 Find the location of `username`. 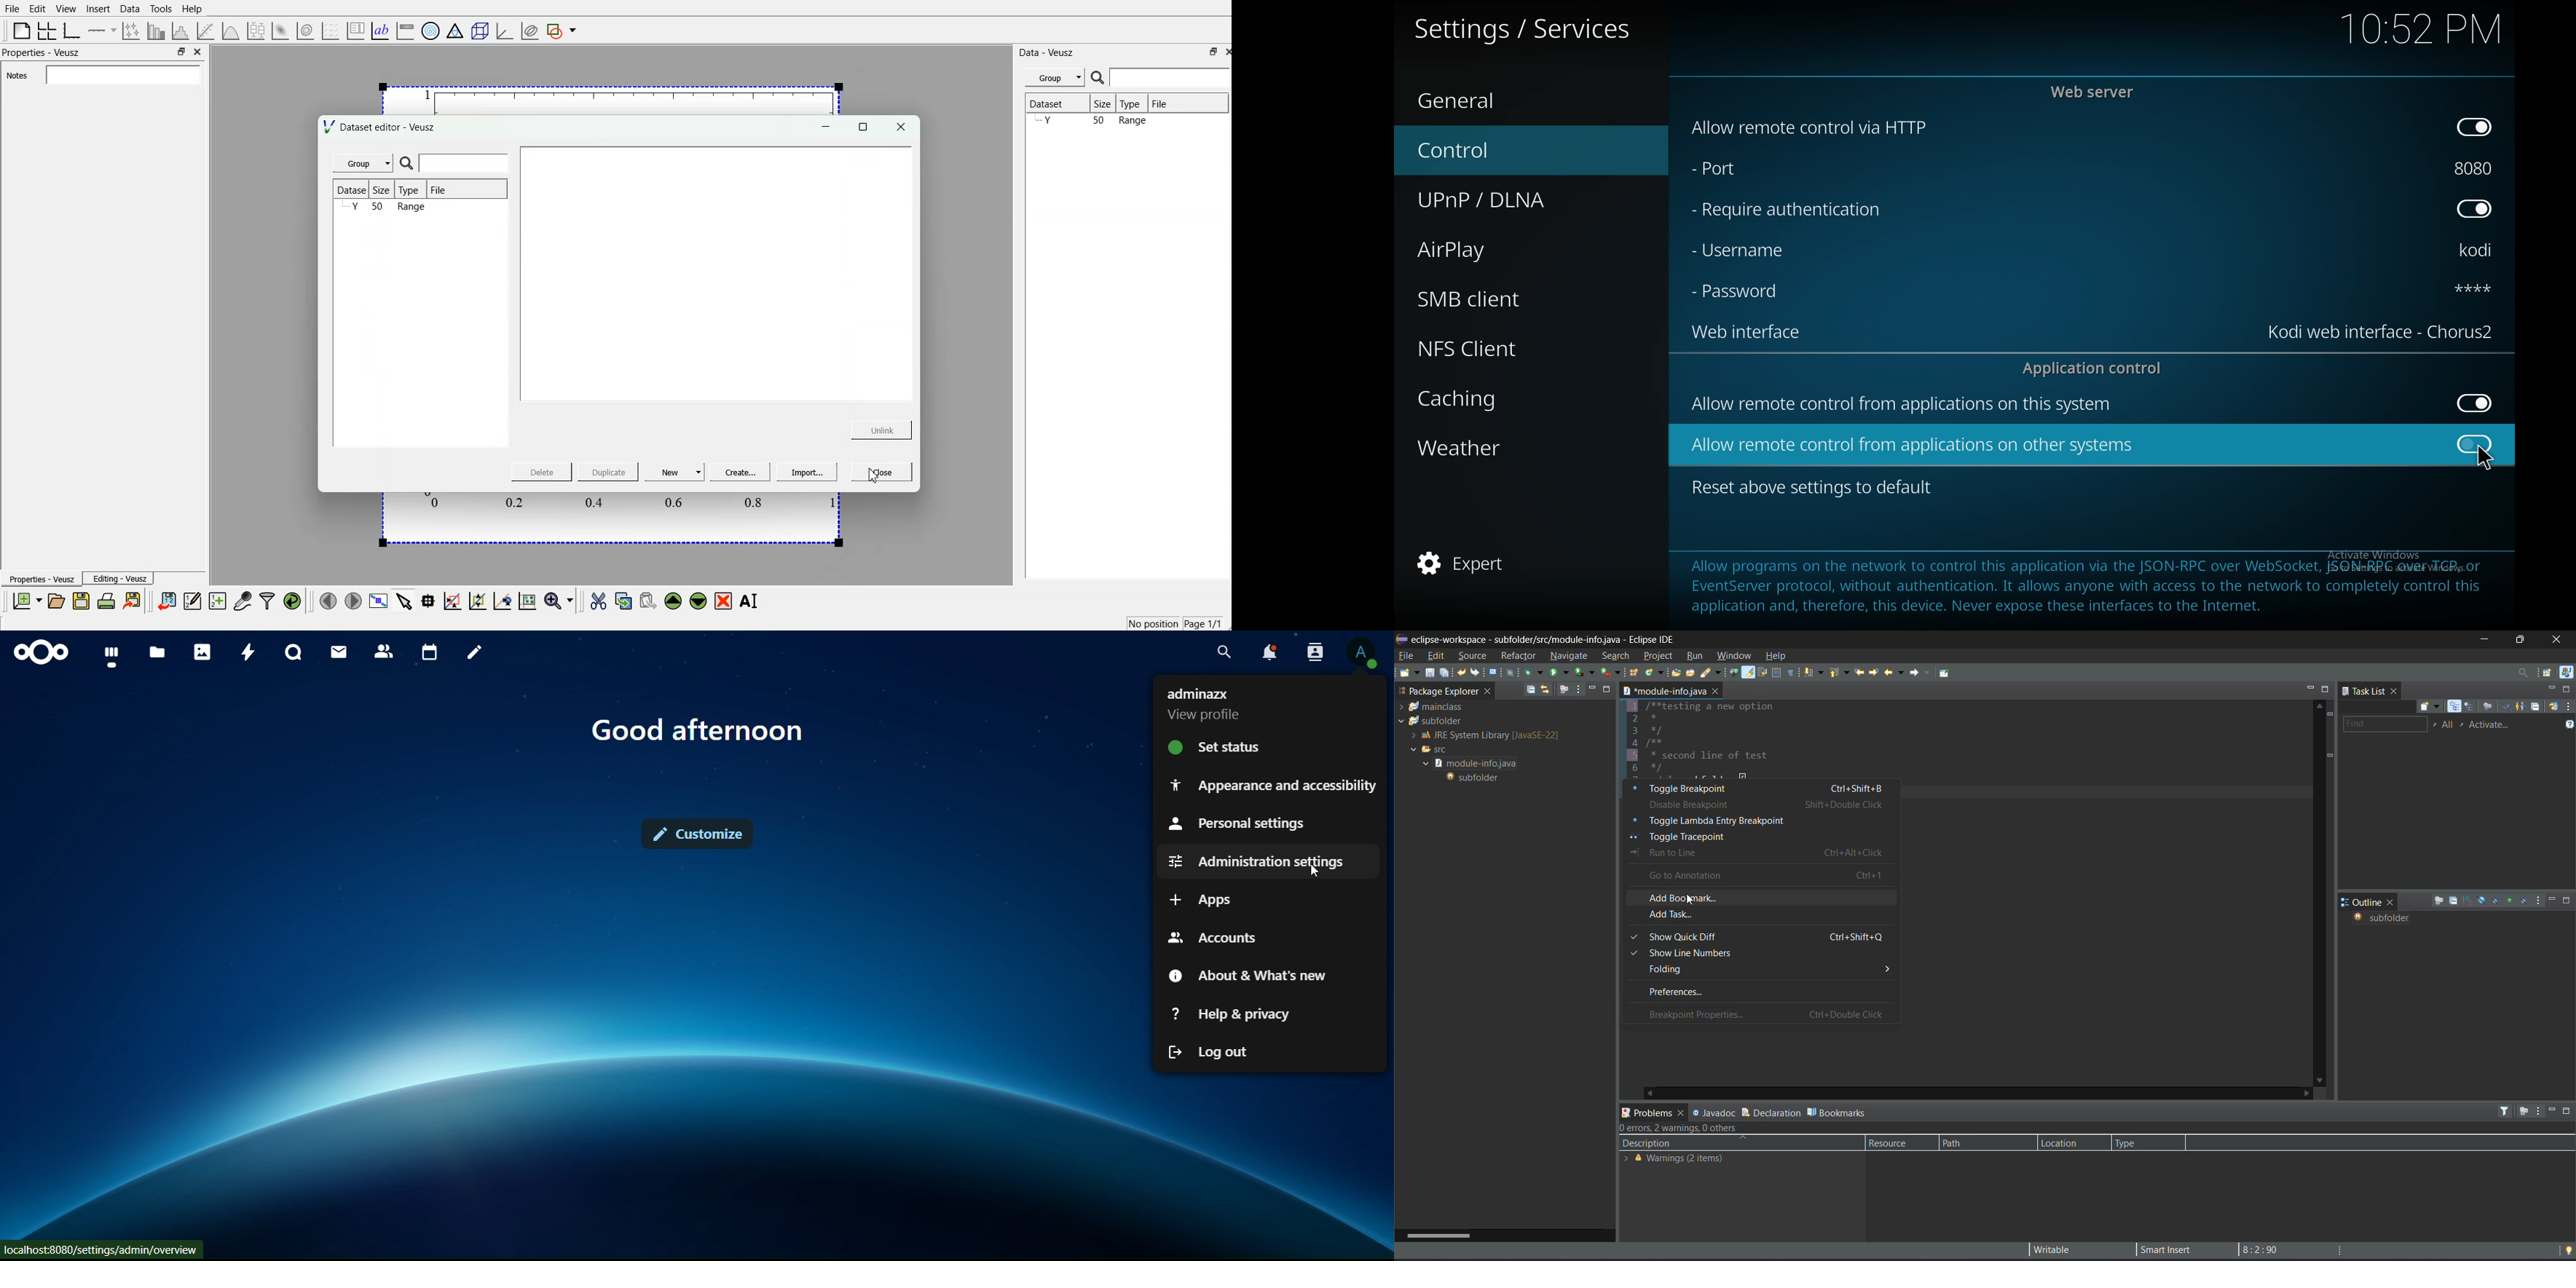

username is located at coordinates (2479, 252).